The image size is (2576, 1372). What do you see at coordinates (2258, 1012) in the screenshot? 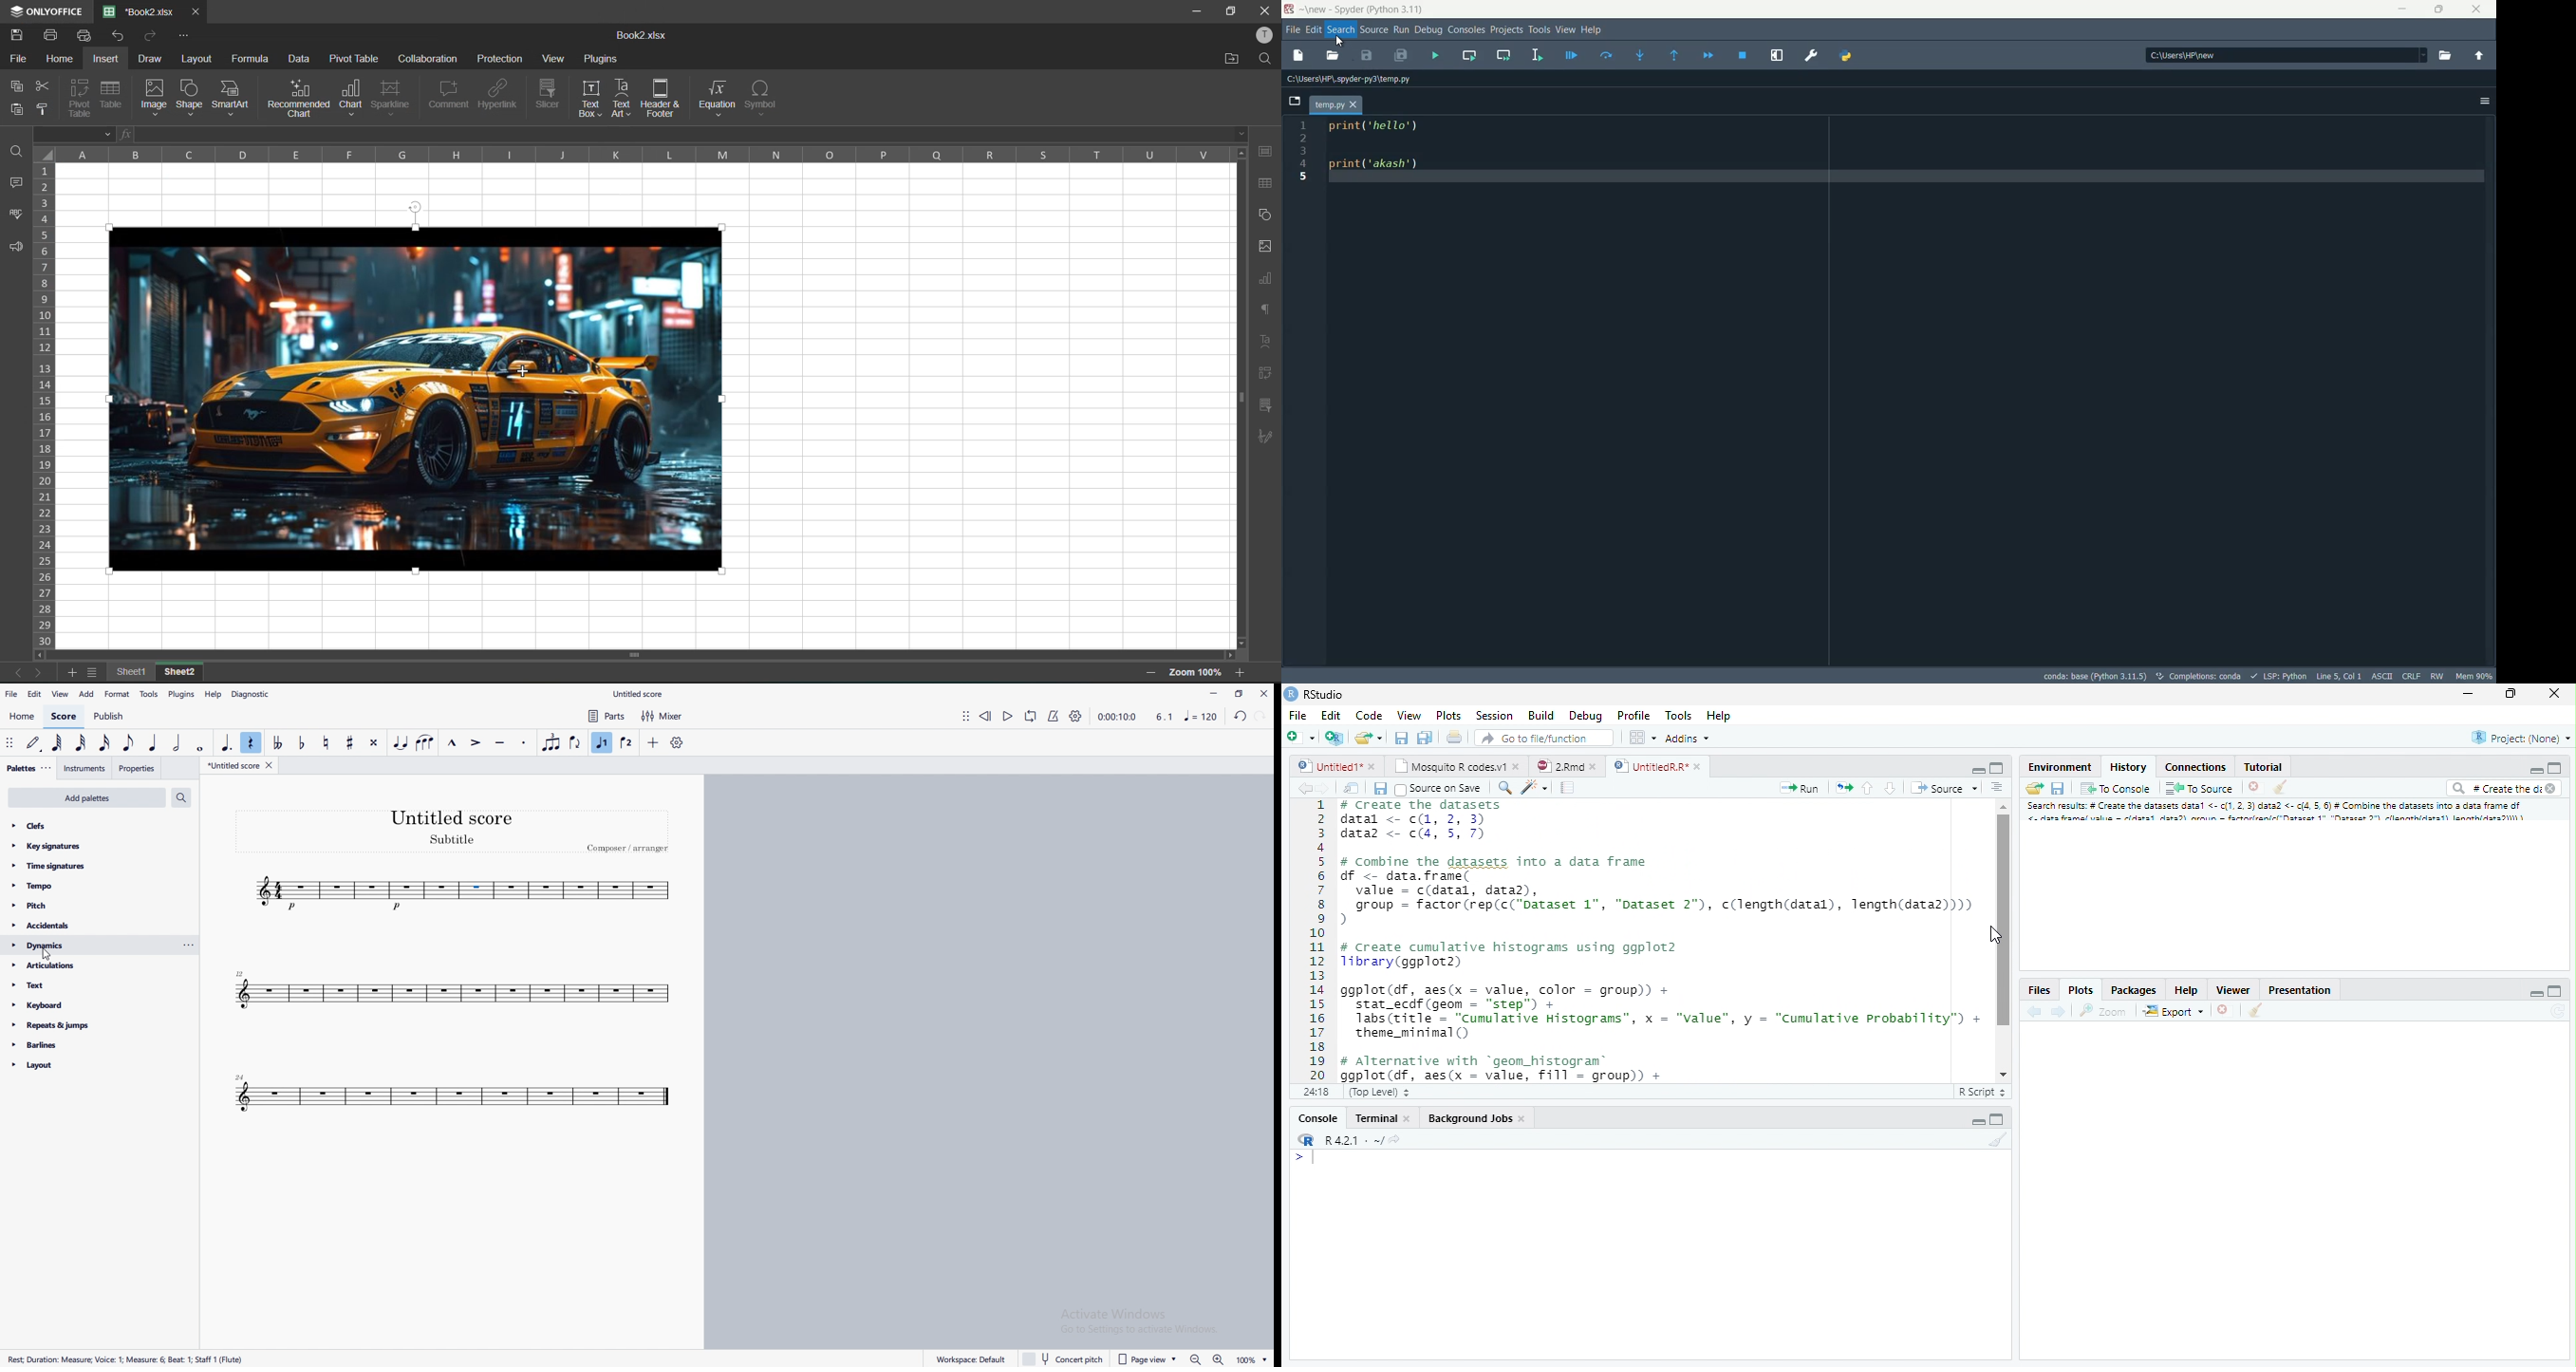
I see `Clear console` at bounding box center [2258, 1012].